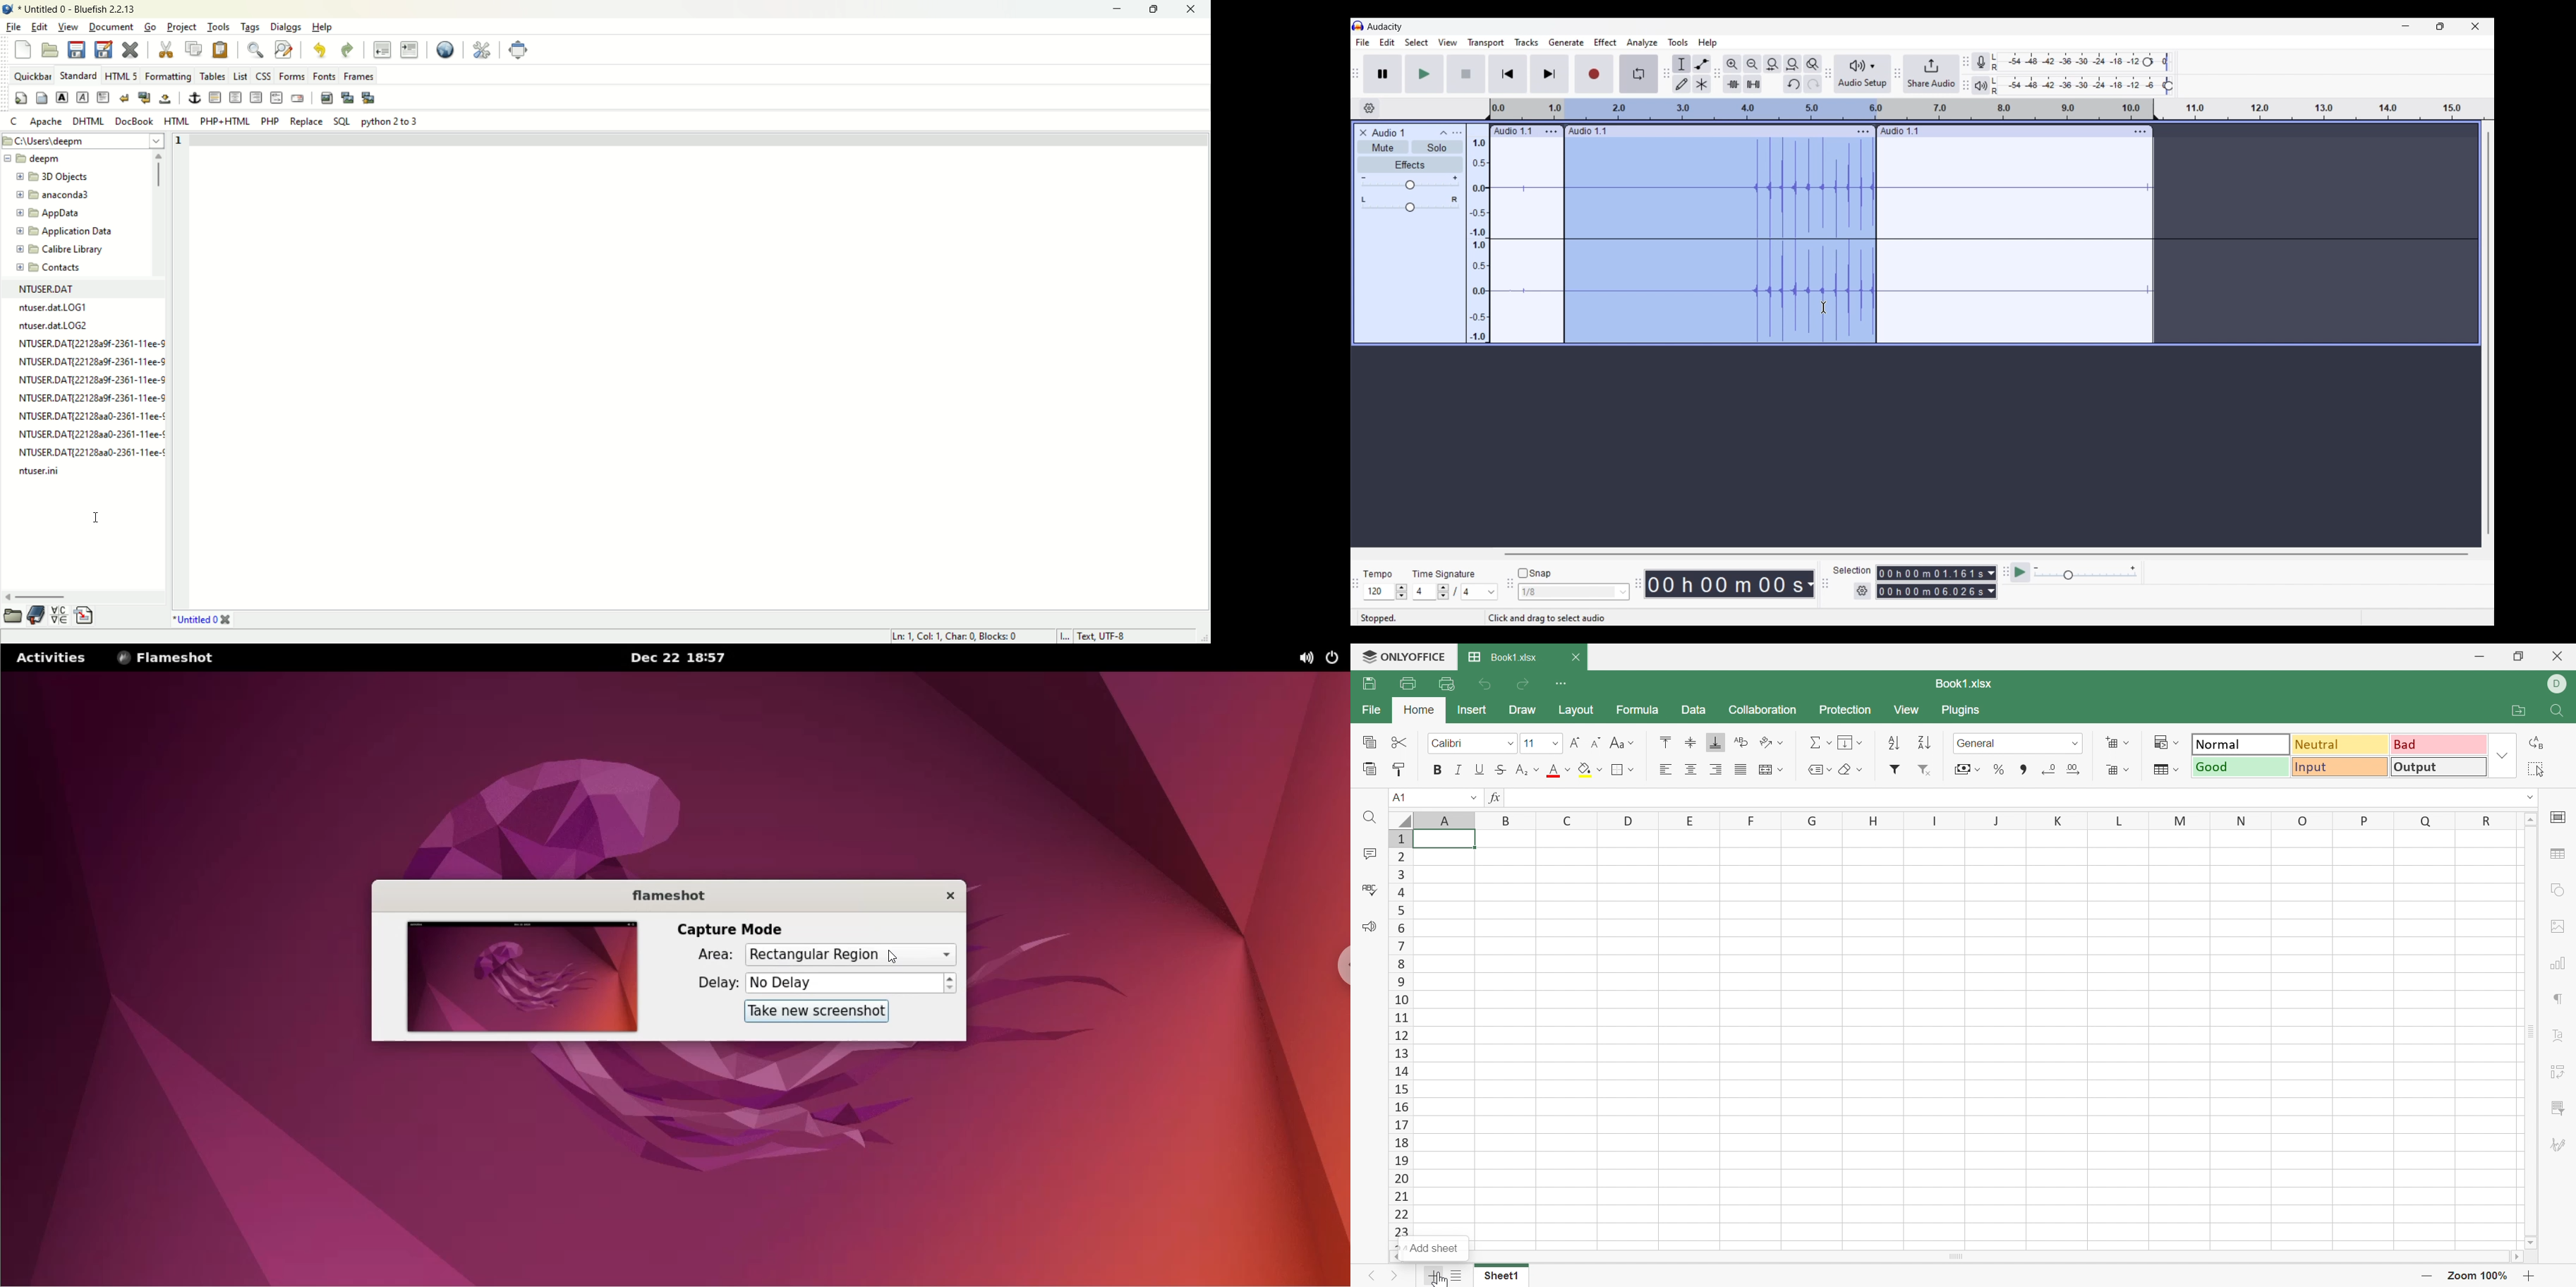 This screenshot has width=2576, height=1288. I want to click on Orientation, so click(1765, 740).